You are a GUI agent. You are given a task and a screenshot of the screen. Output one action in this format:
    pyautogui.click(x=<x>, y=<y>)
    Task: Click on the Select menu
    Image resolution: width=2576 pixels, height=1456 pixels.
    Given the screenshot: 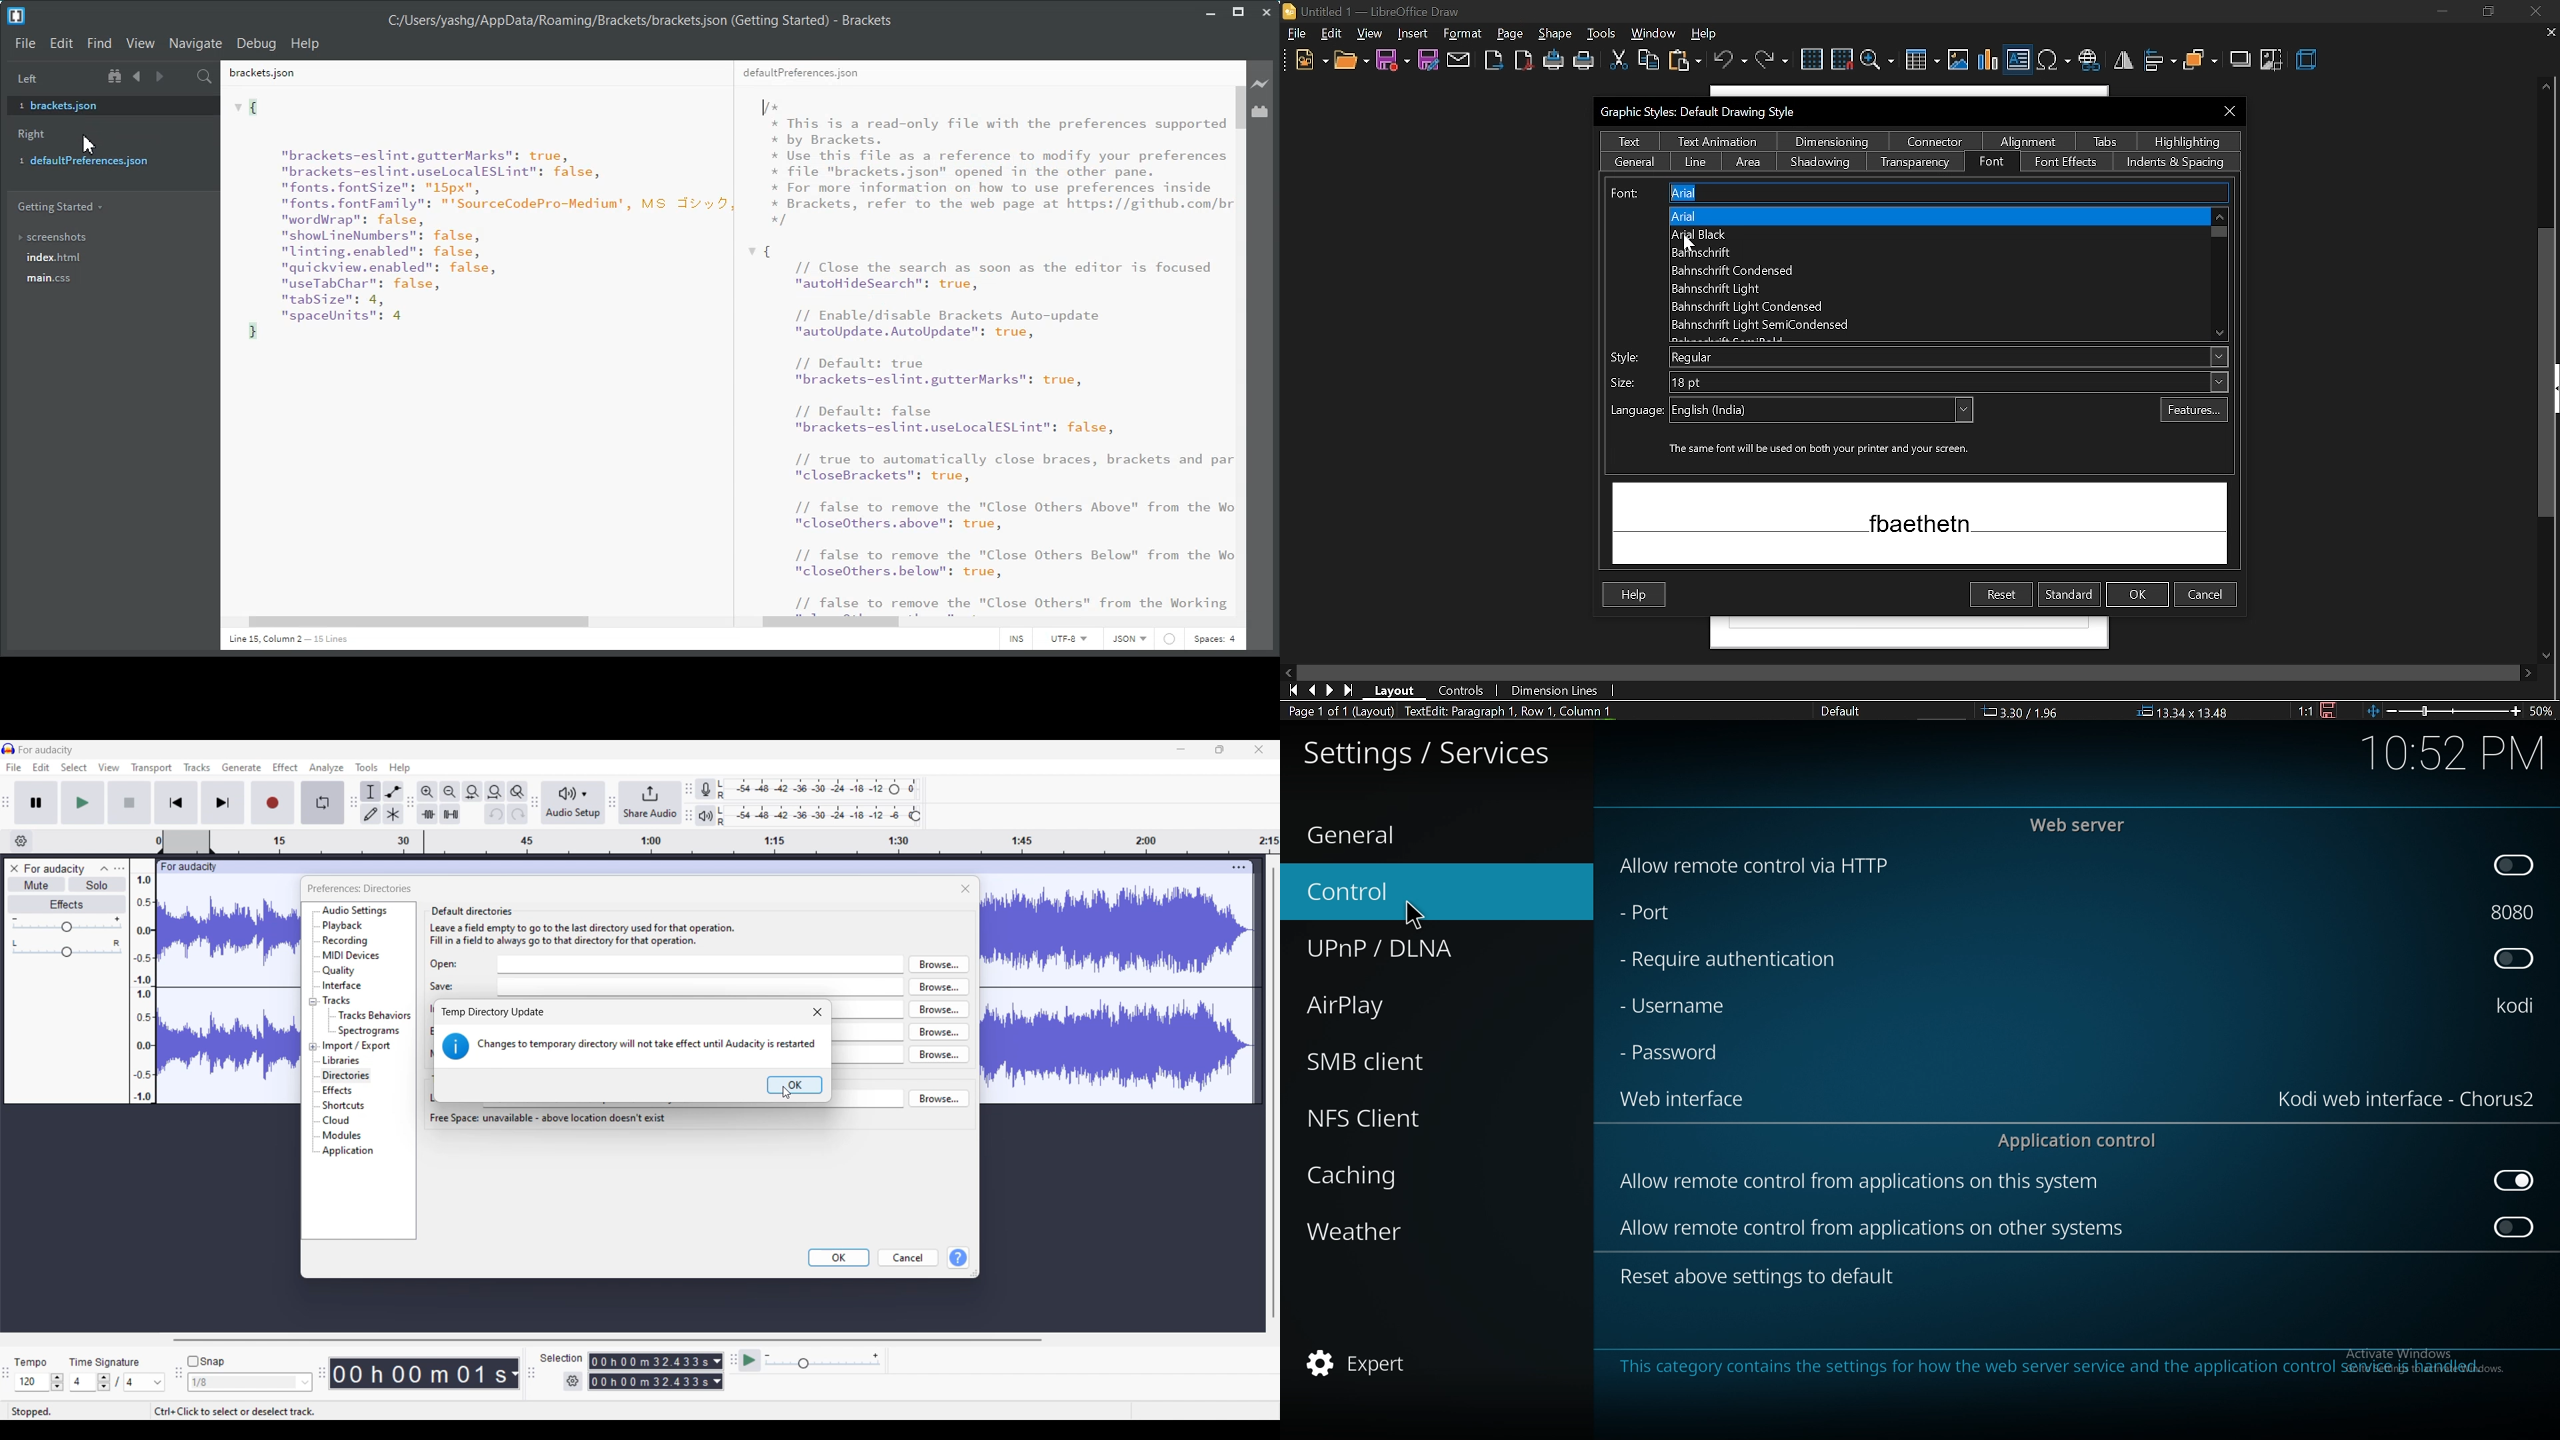 What is the action you would take?
    pyautogui.click(x=74, y=767)
    